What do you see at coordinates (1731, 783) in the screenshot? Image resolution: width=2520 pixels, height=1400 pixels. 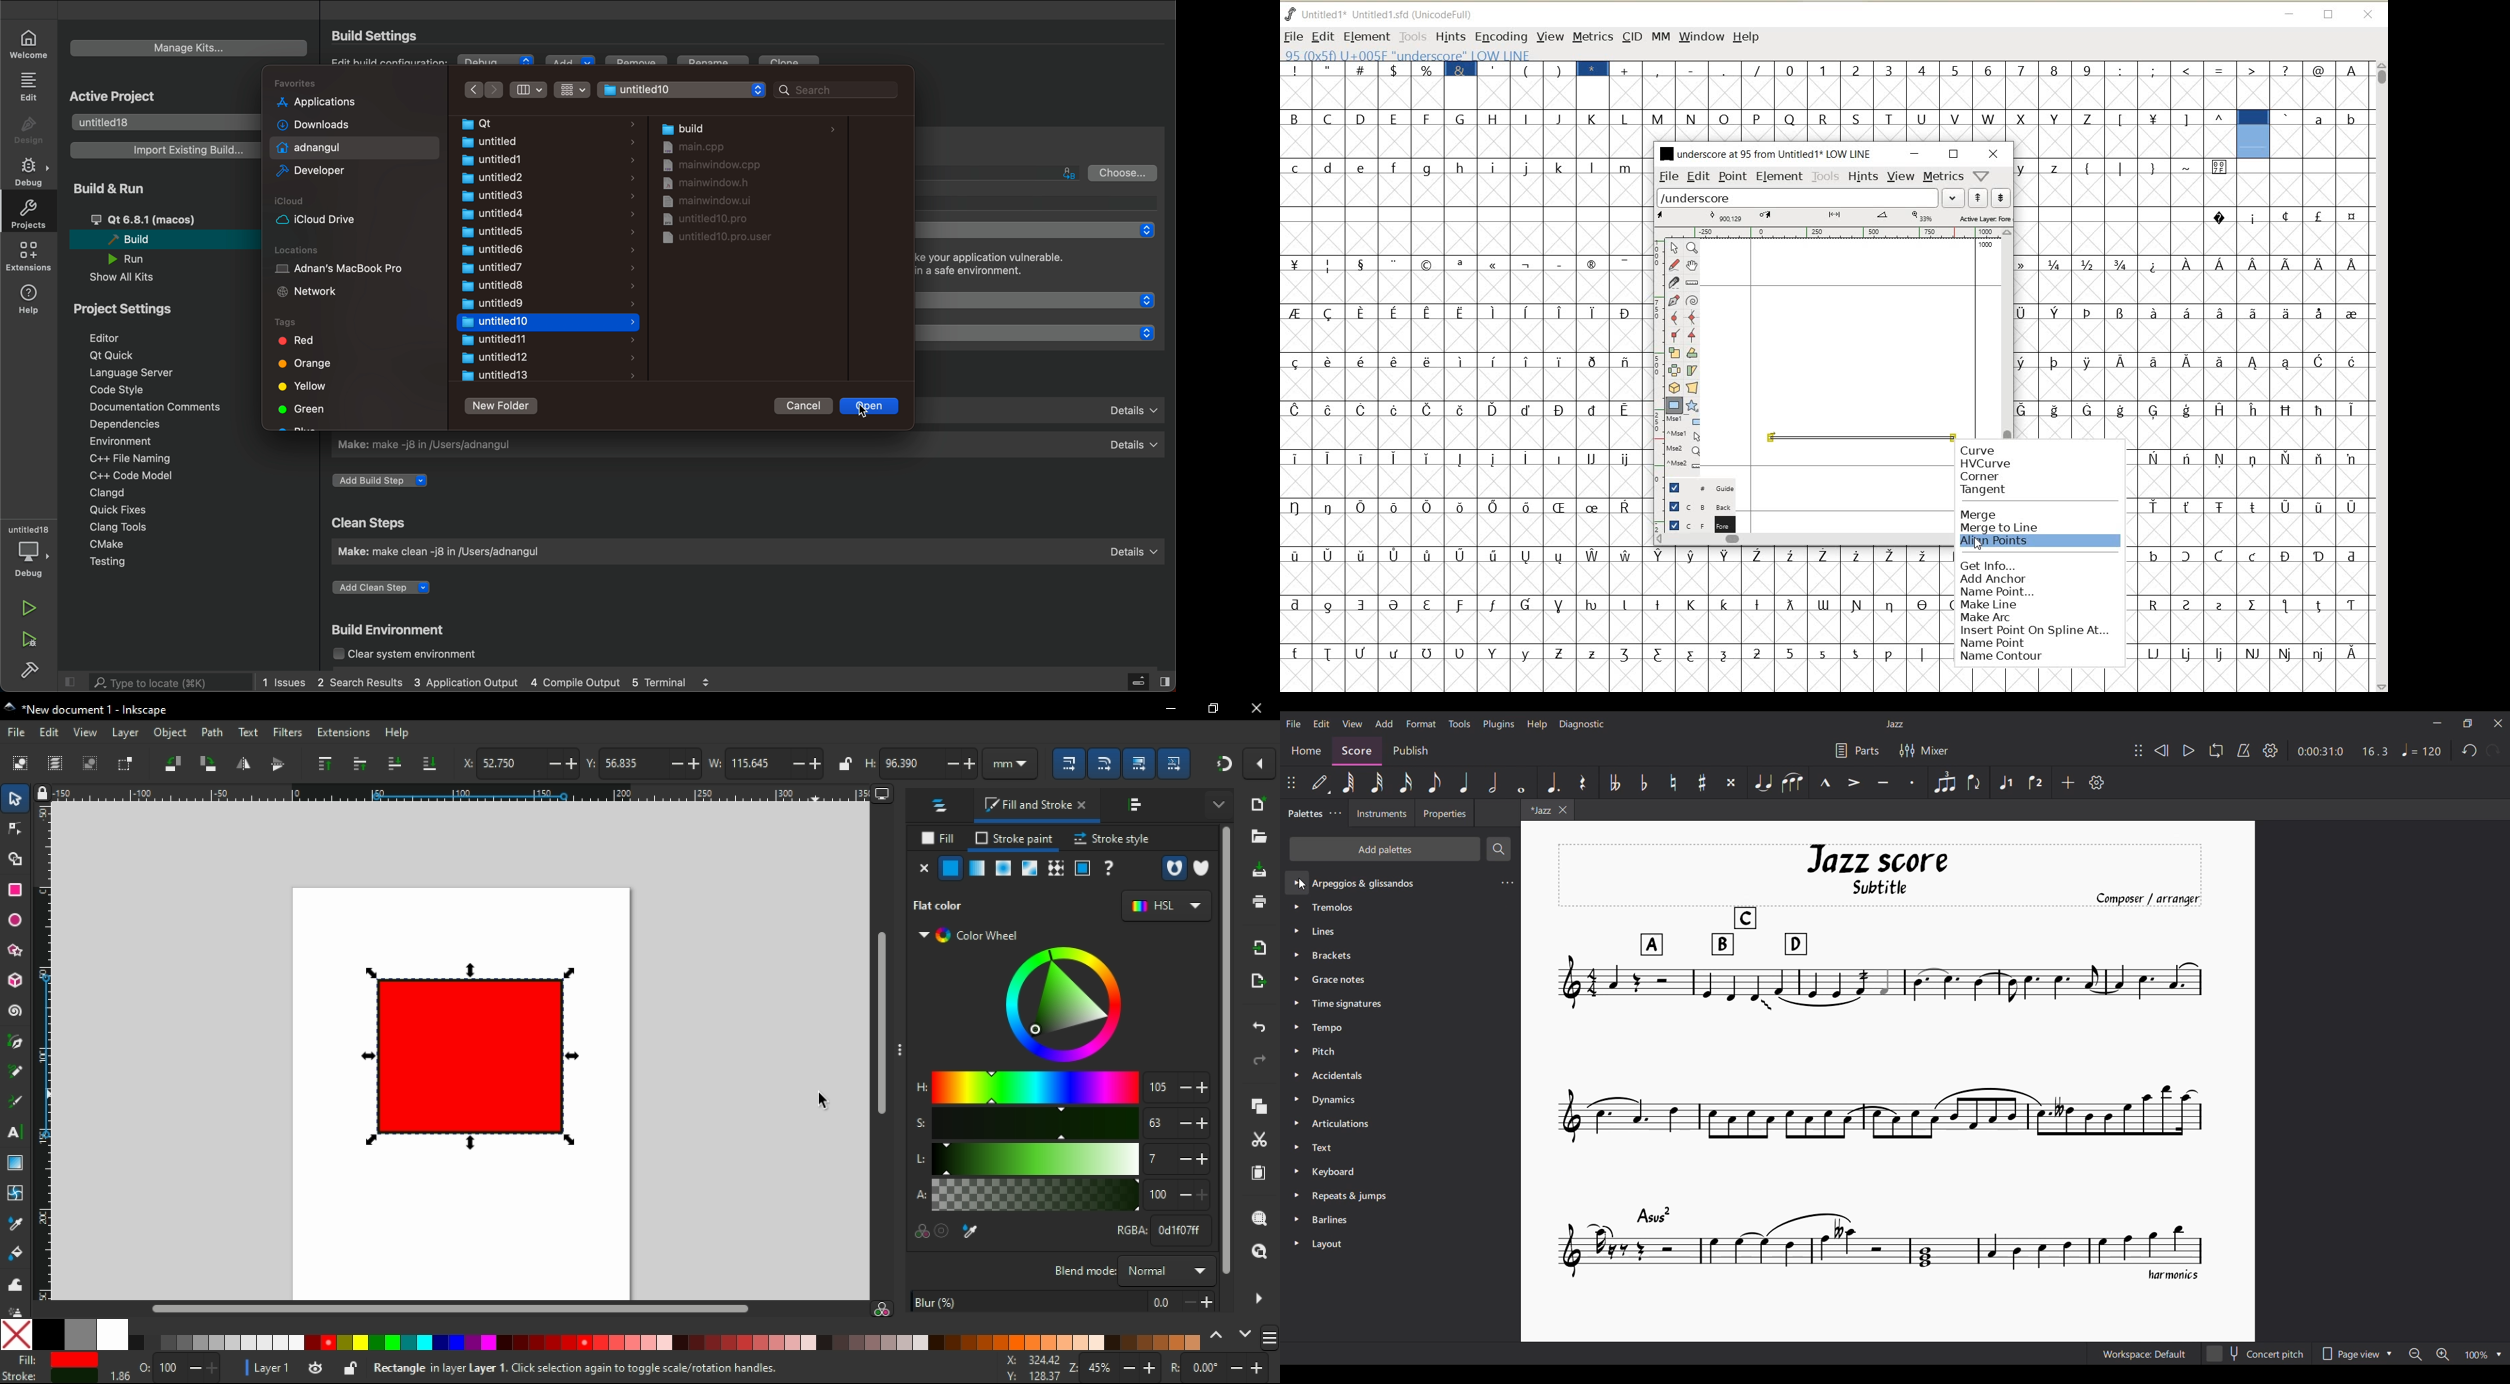 I see `Toggle double sharp` at bounding box center [1731, 783].